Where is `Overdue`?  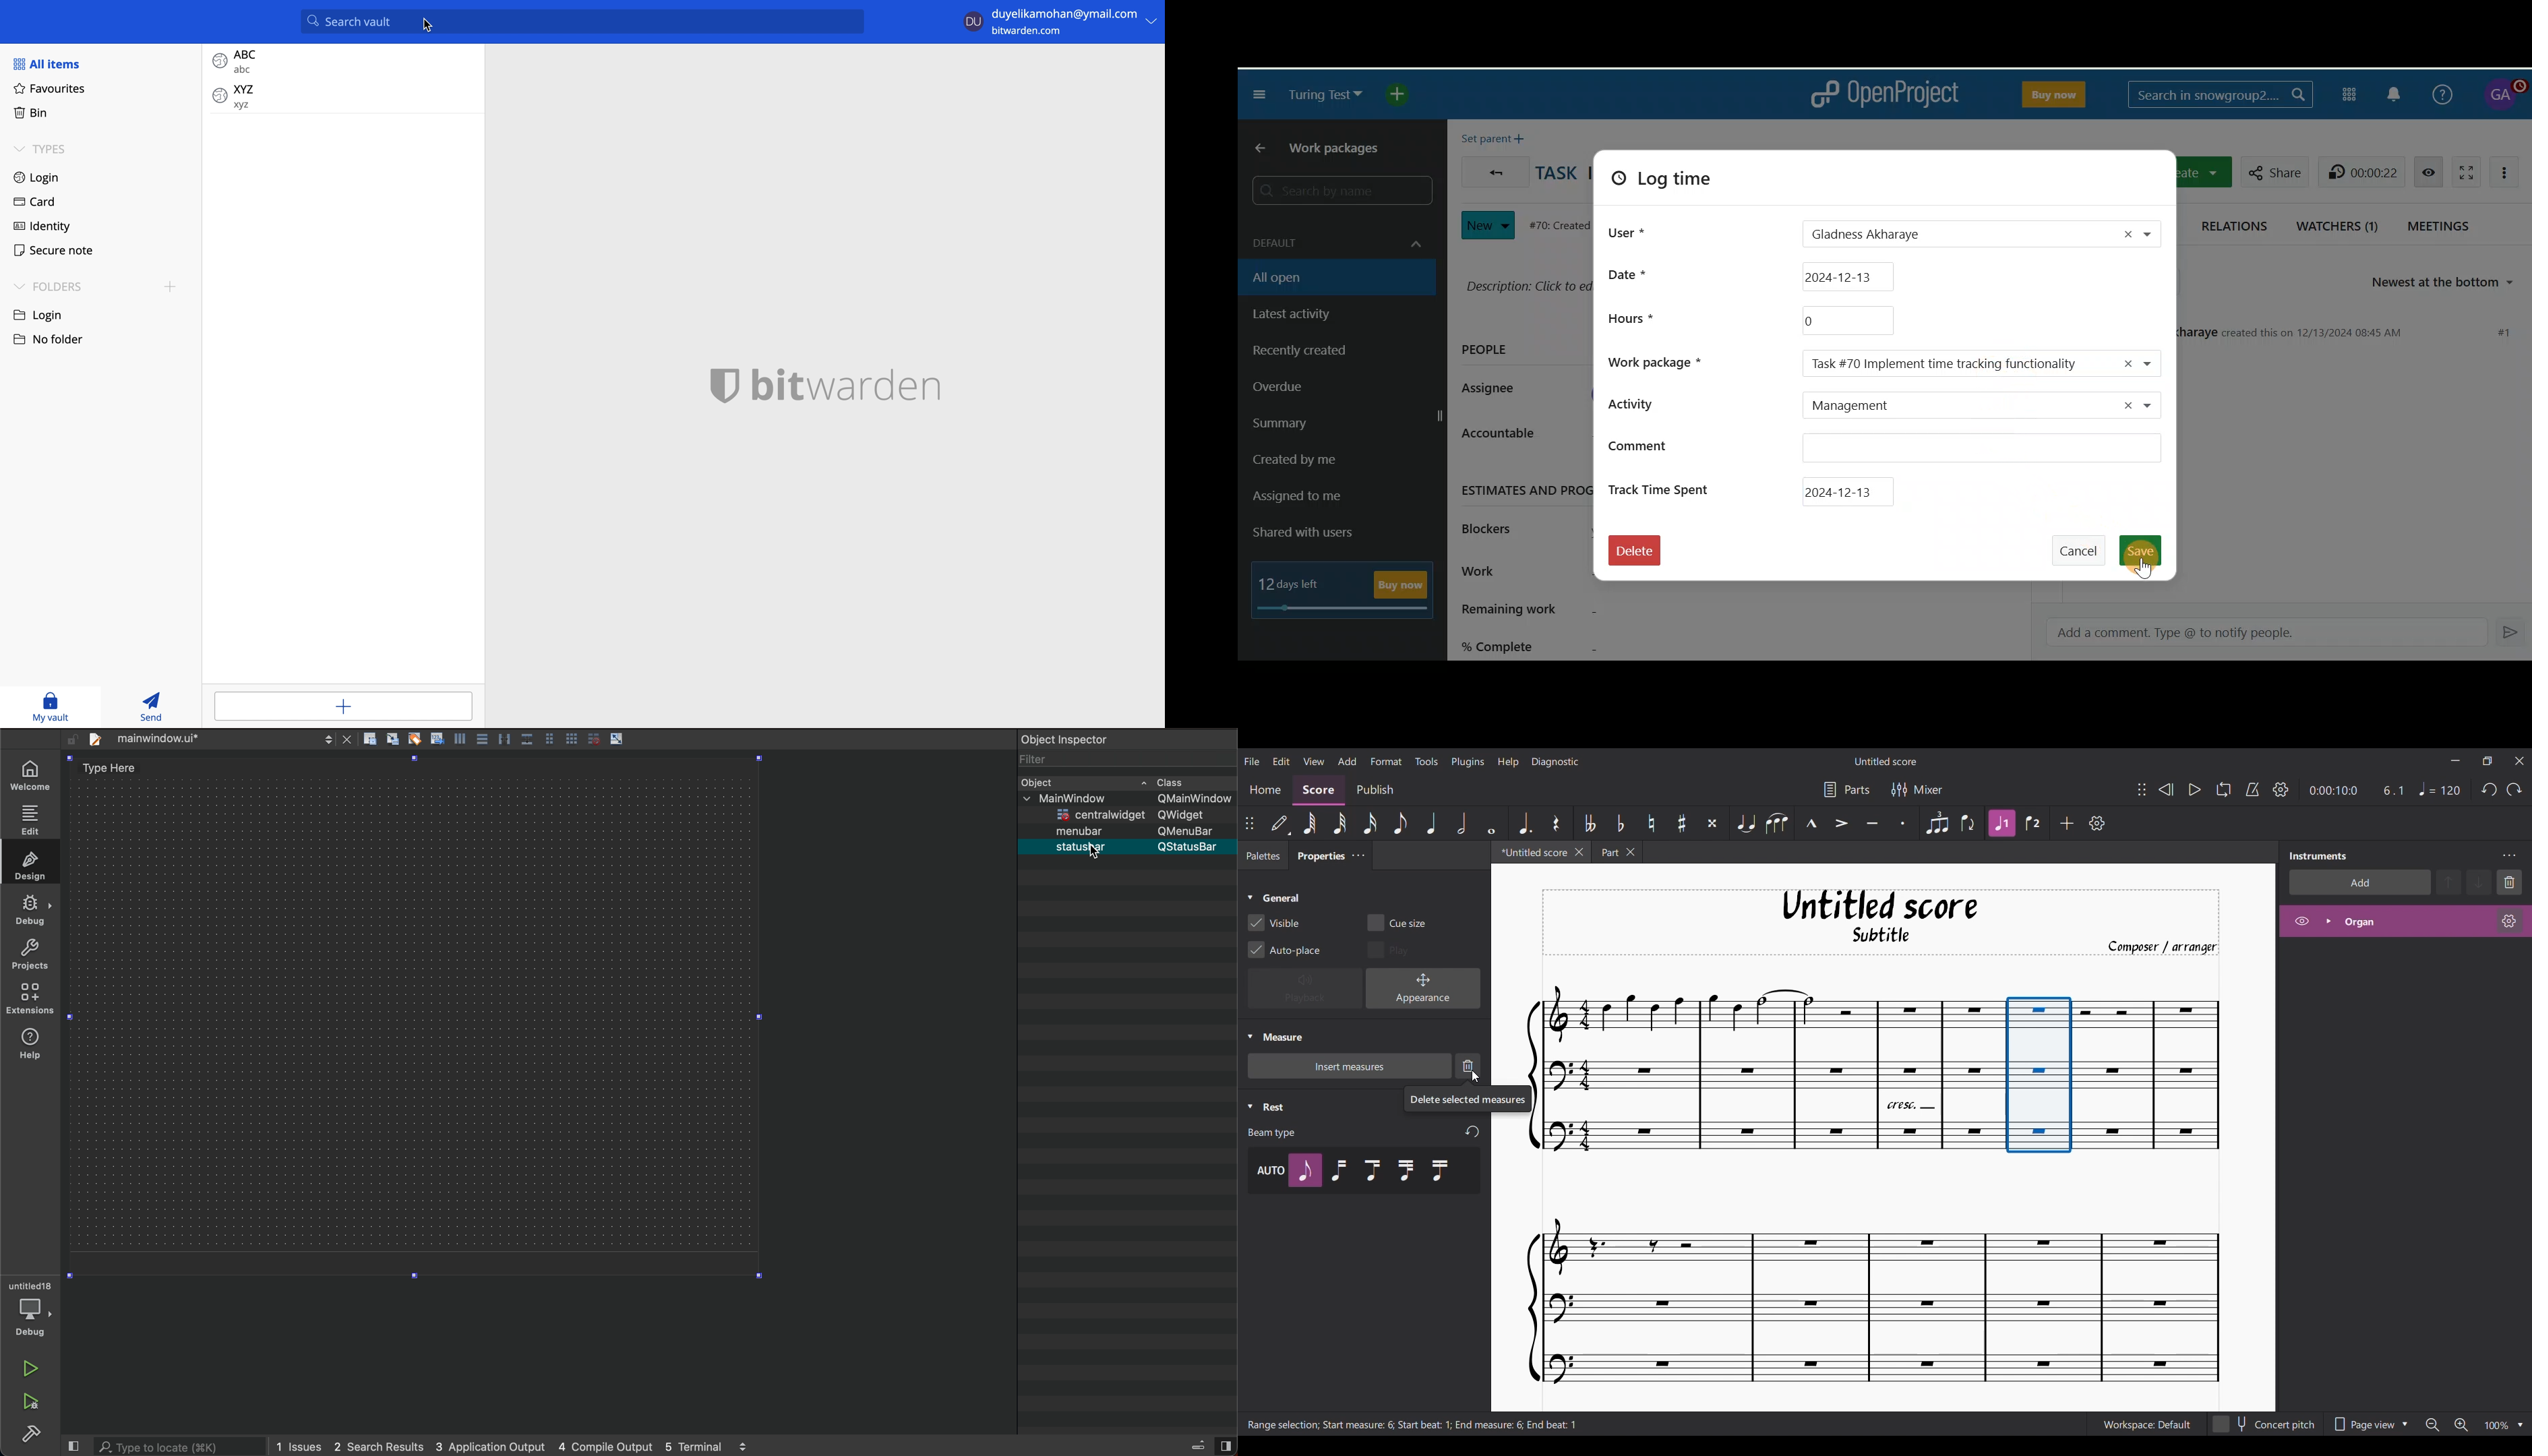 Overdue is located at coordinates (1315, 391).